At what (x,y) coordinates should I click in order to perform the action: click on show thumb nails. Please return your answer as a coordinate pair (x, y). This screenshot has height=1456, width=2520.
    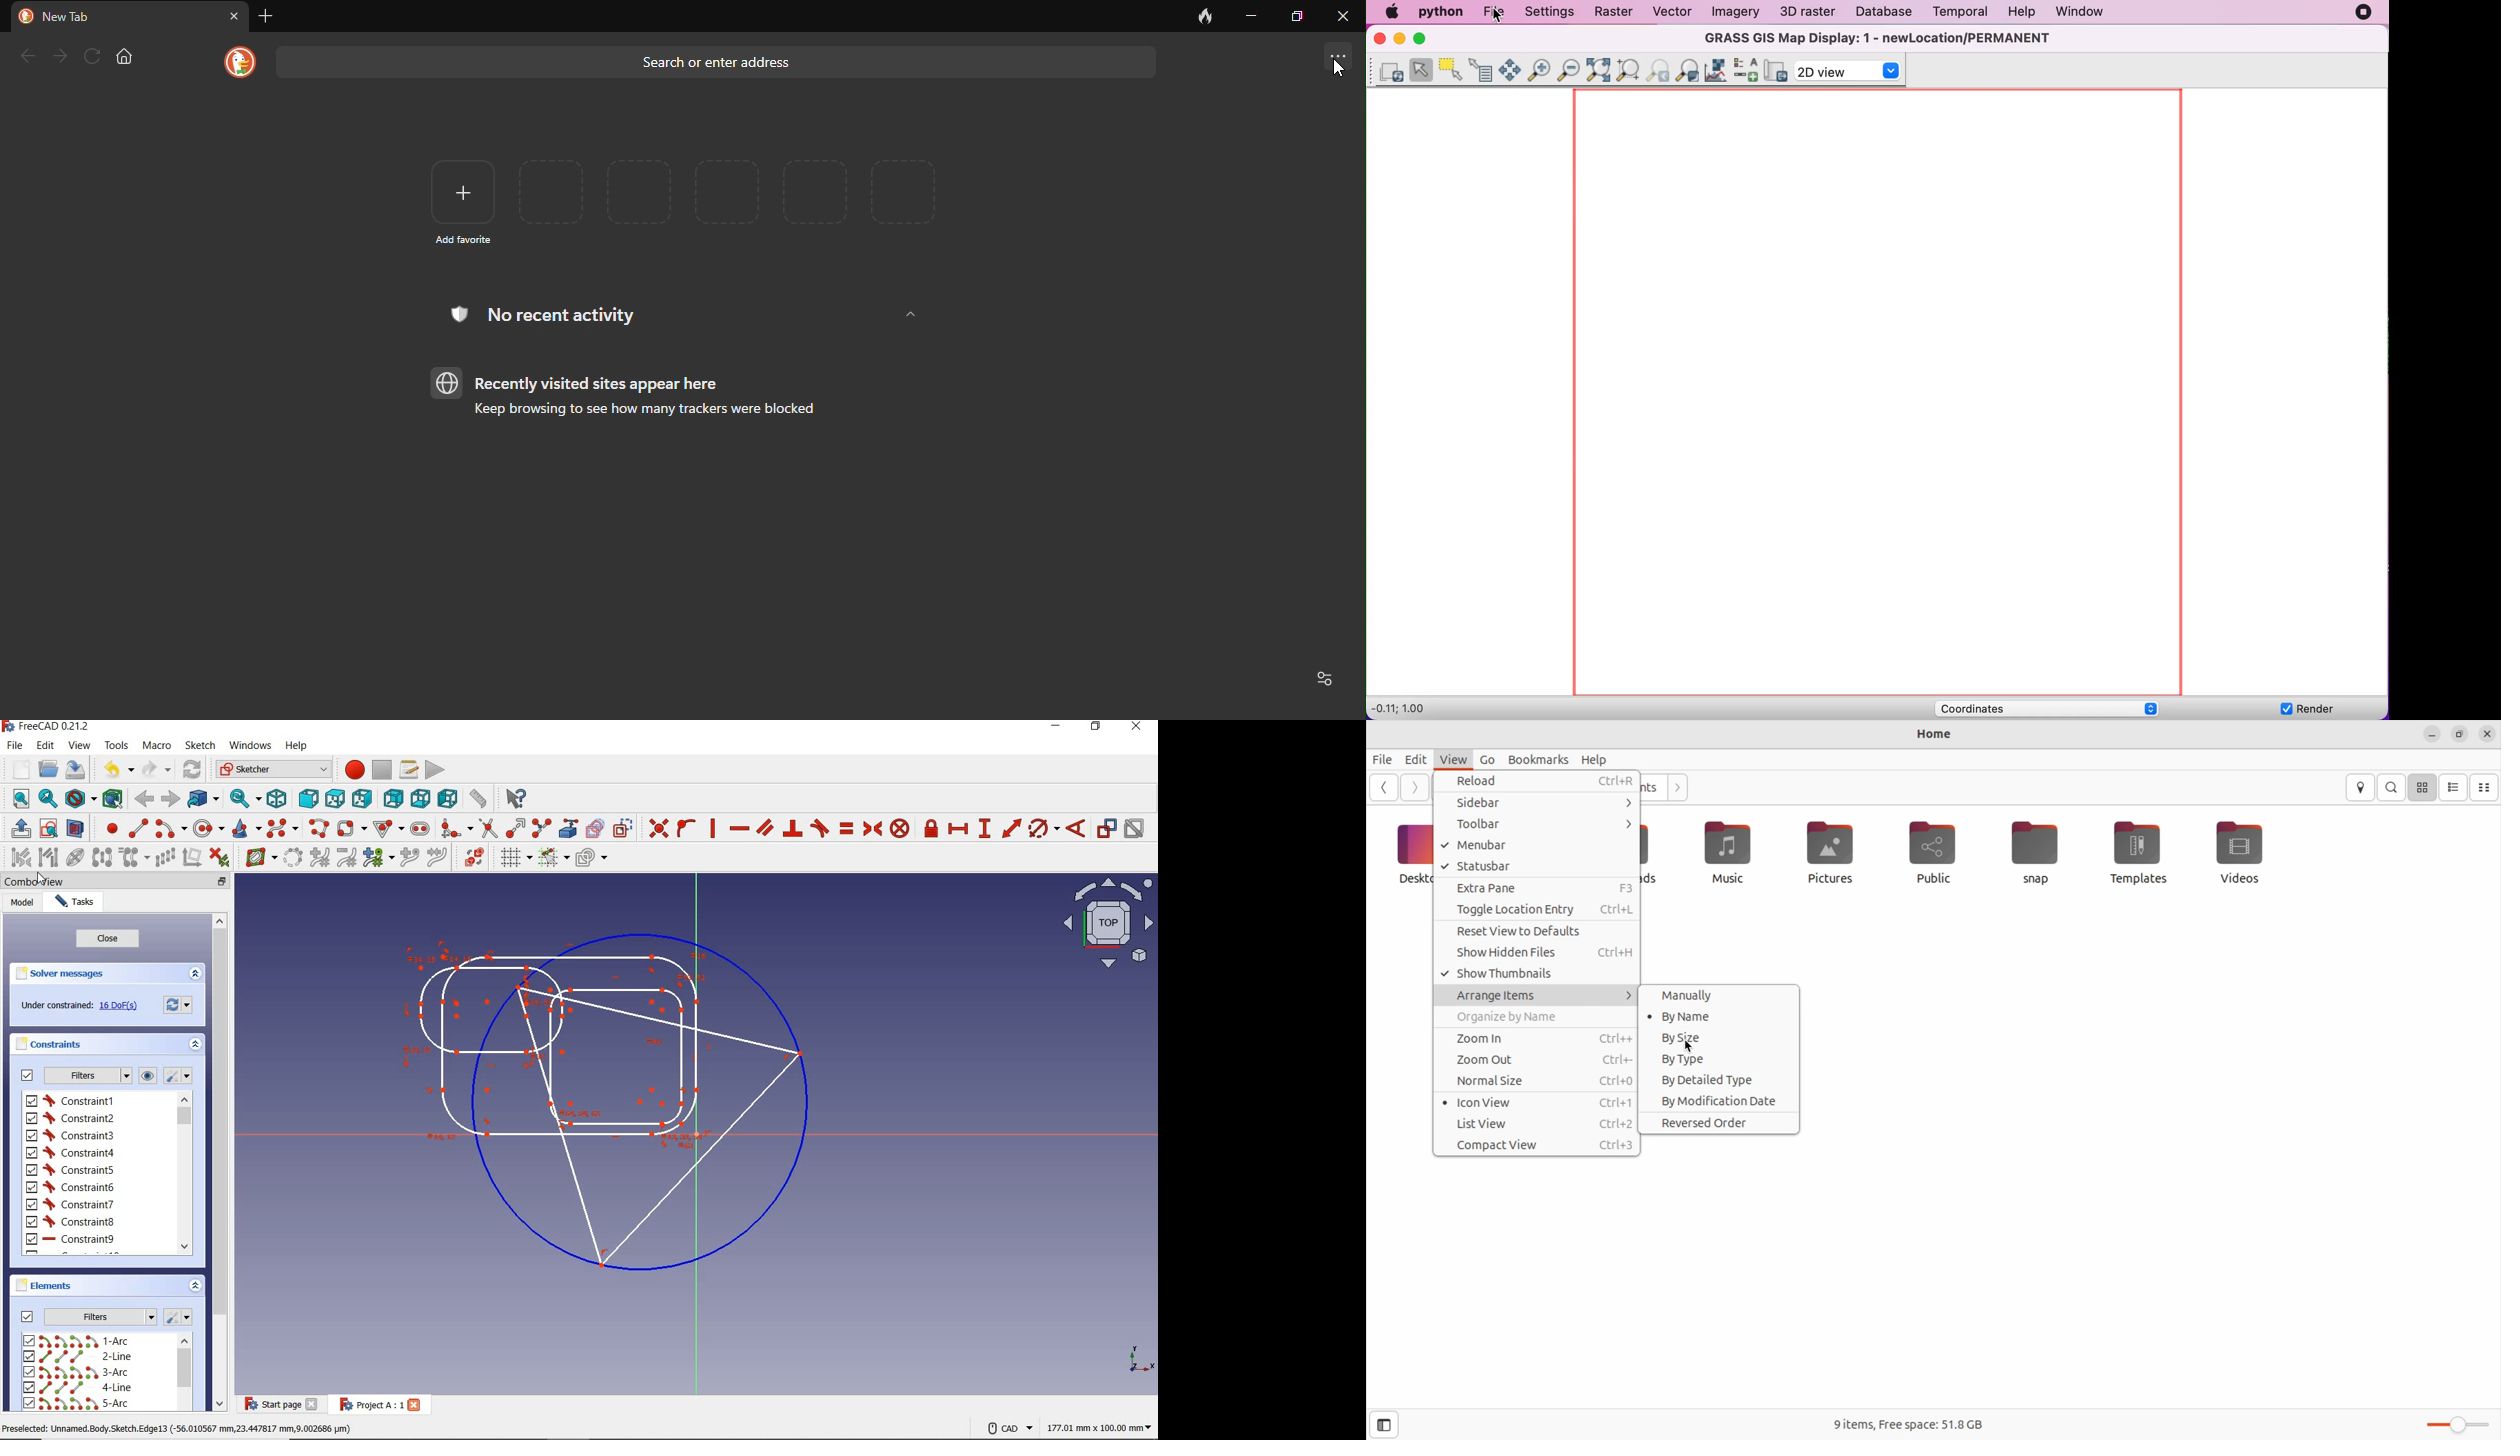
    Looking at the image, I should click on (1538, 973).